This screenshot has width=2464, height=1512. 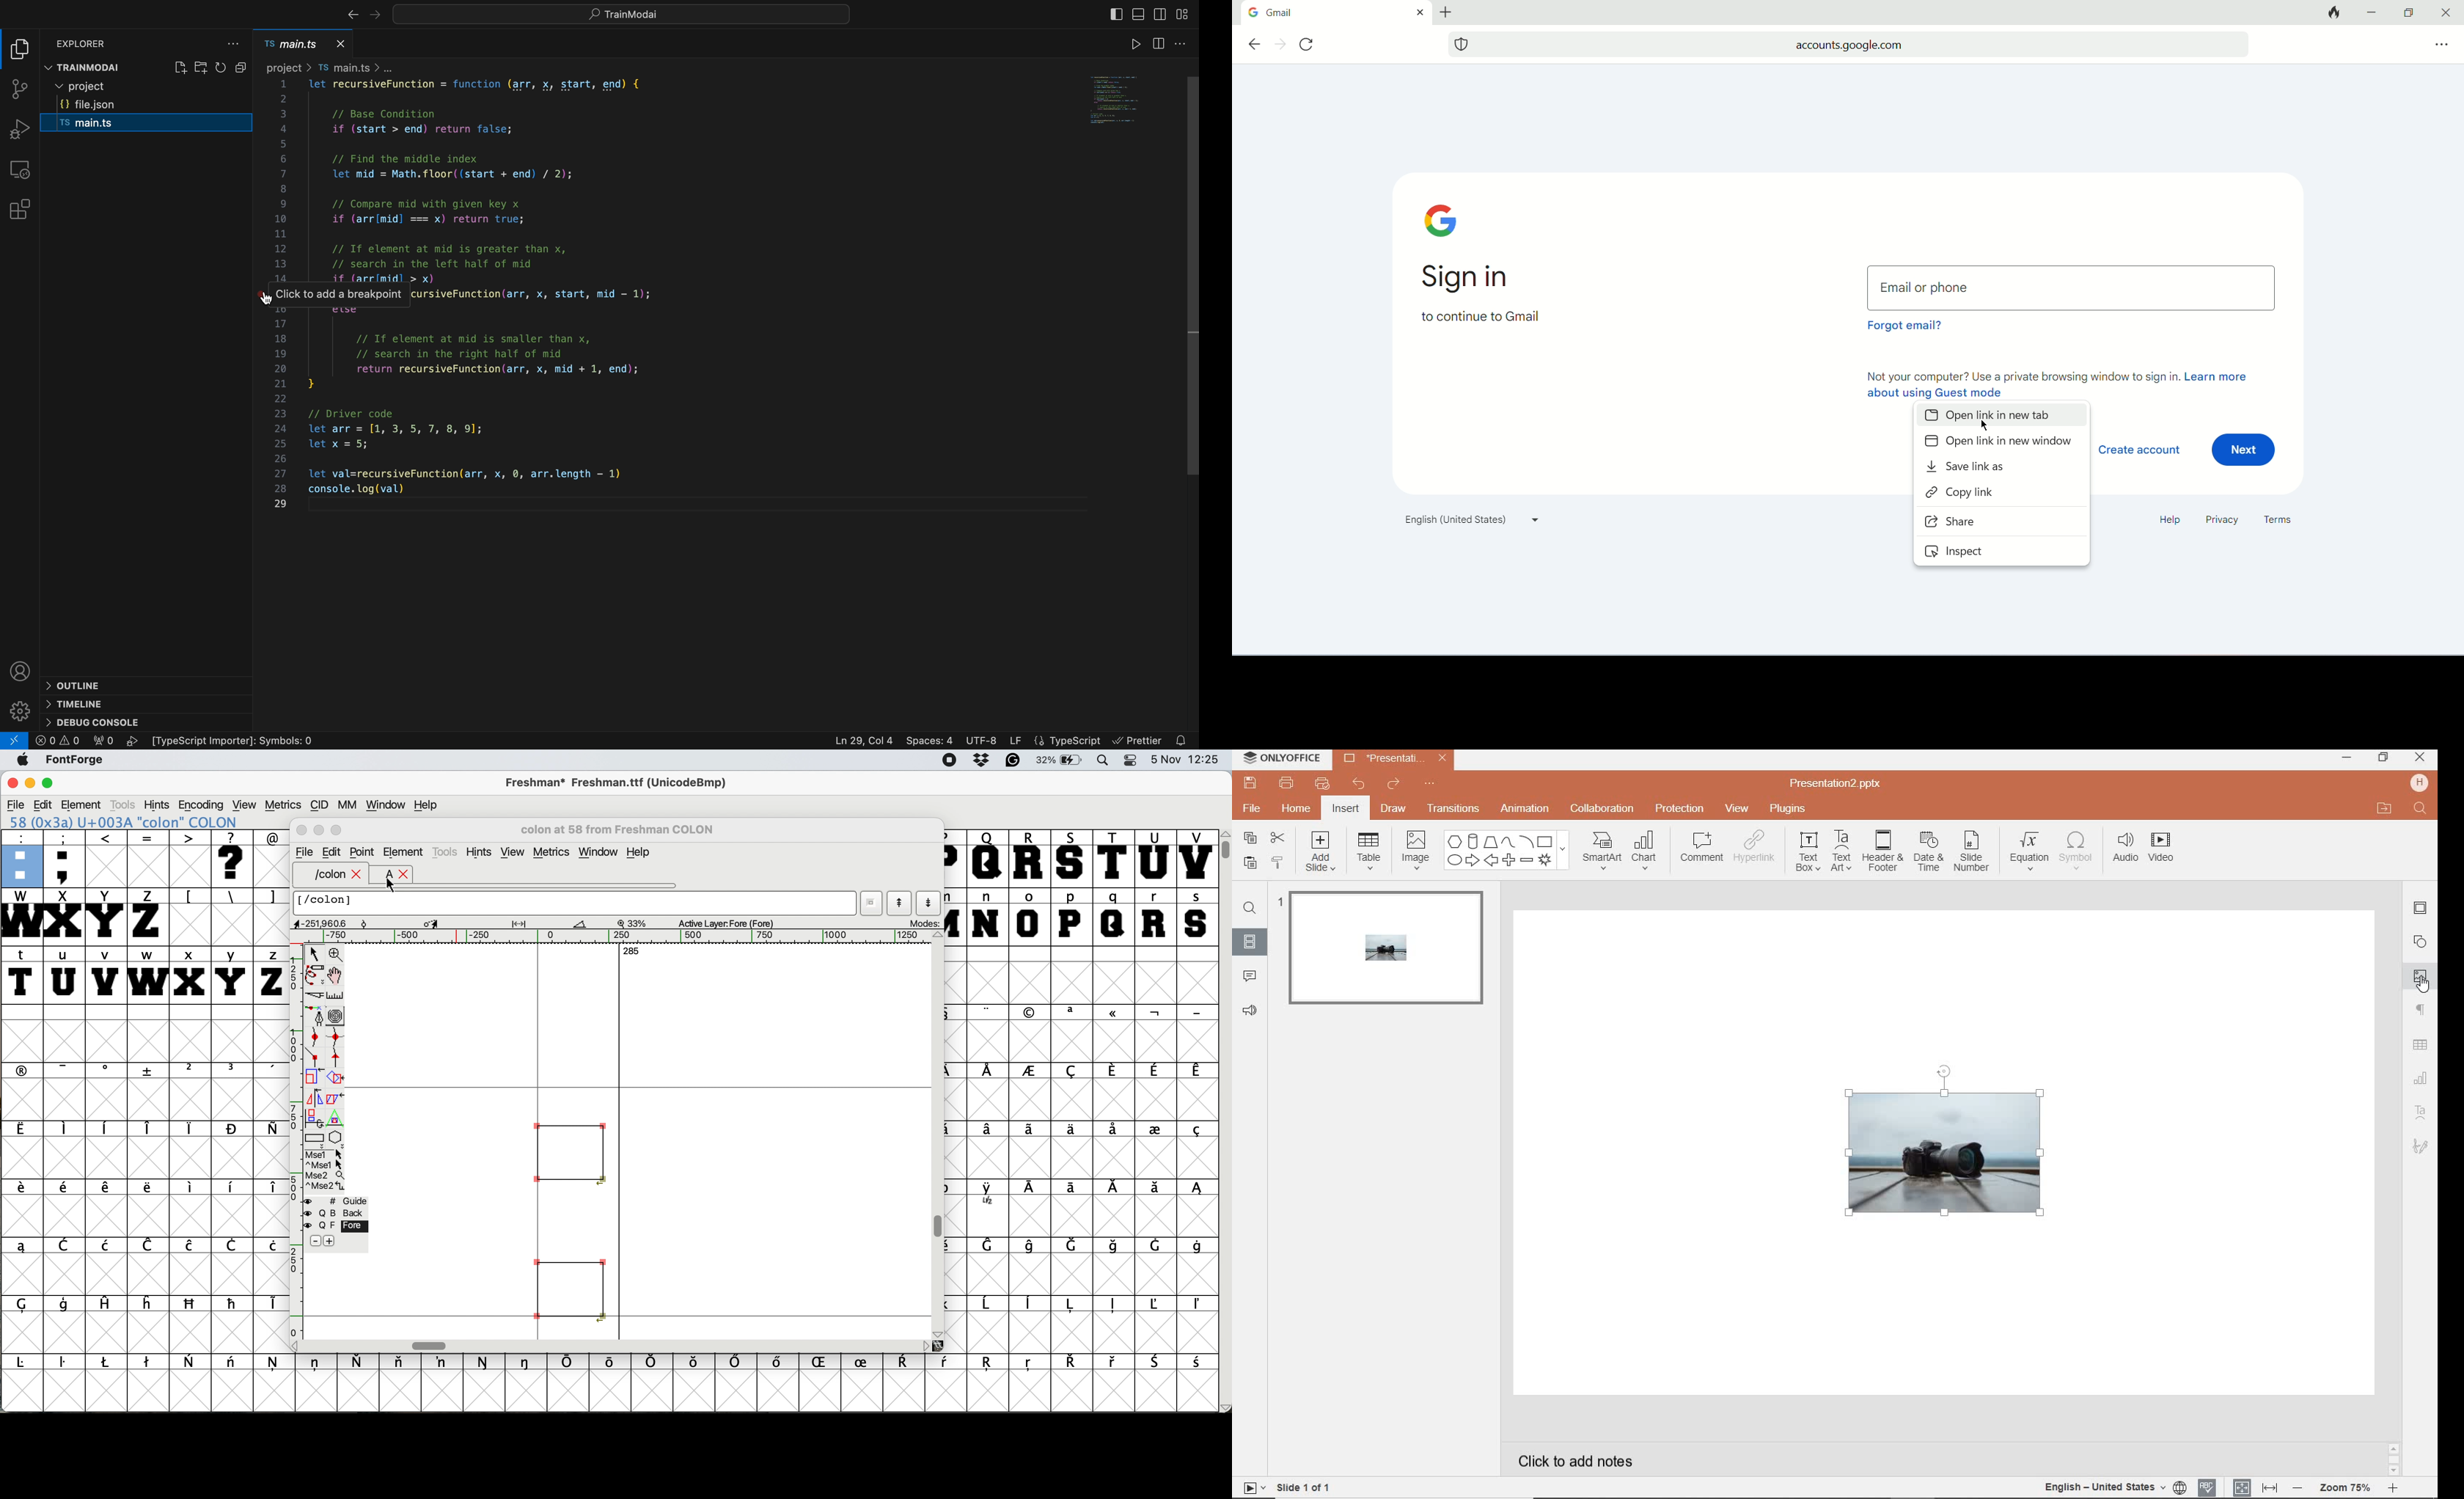 What do you see at coordinates (622, 937) in the screenshot?
I see `horizontal scale` at bounding box center [622, 937].